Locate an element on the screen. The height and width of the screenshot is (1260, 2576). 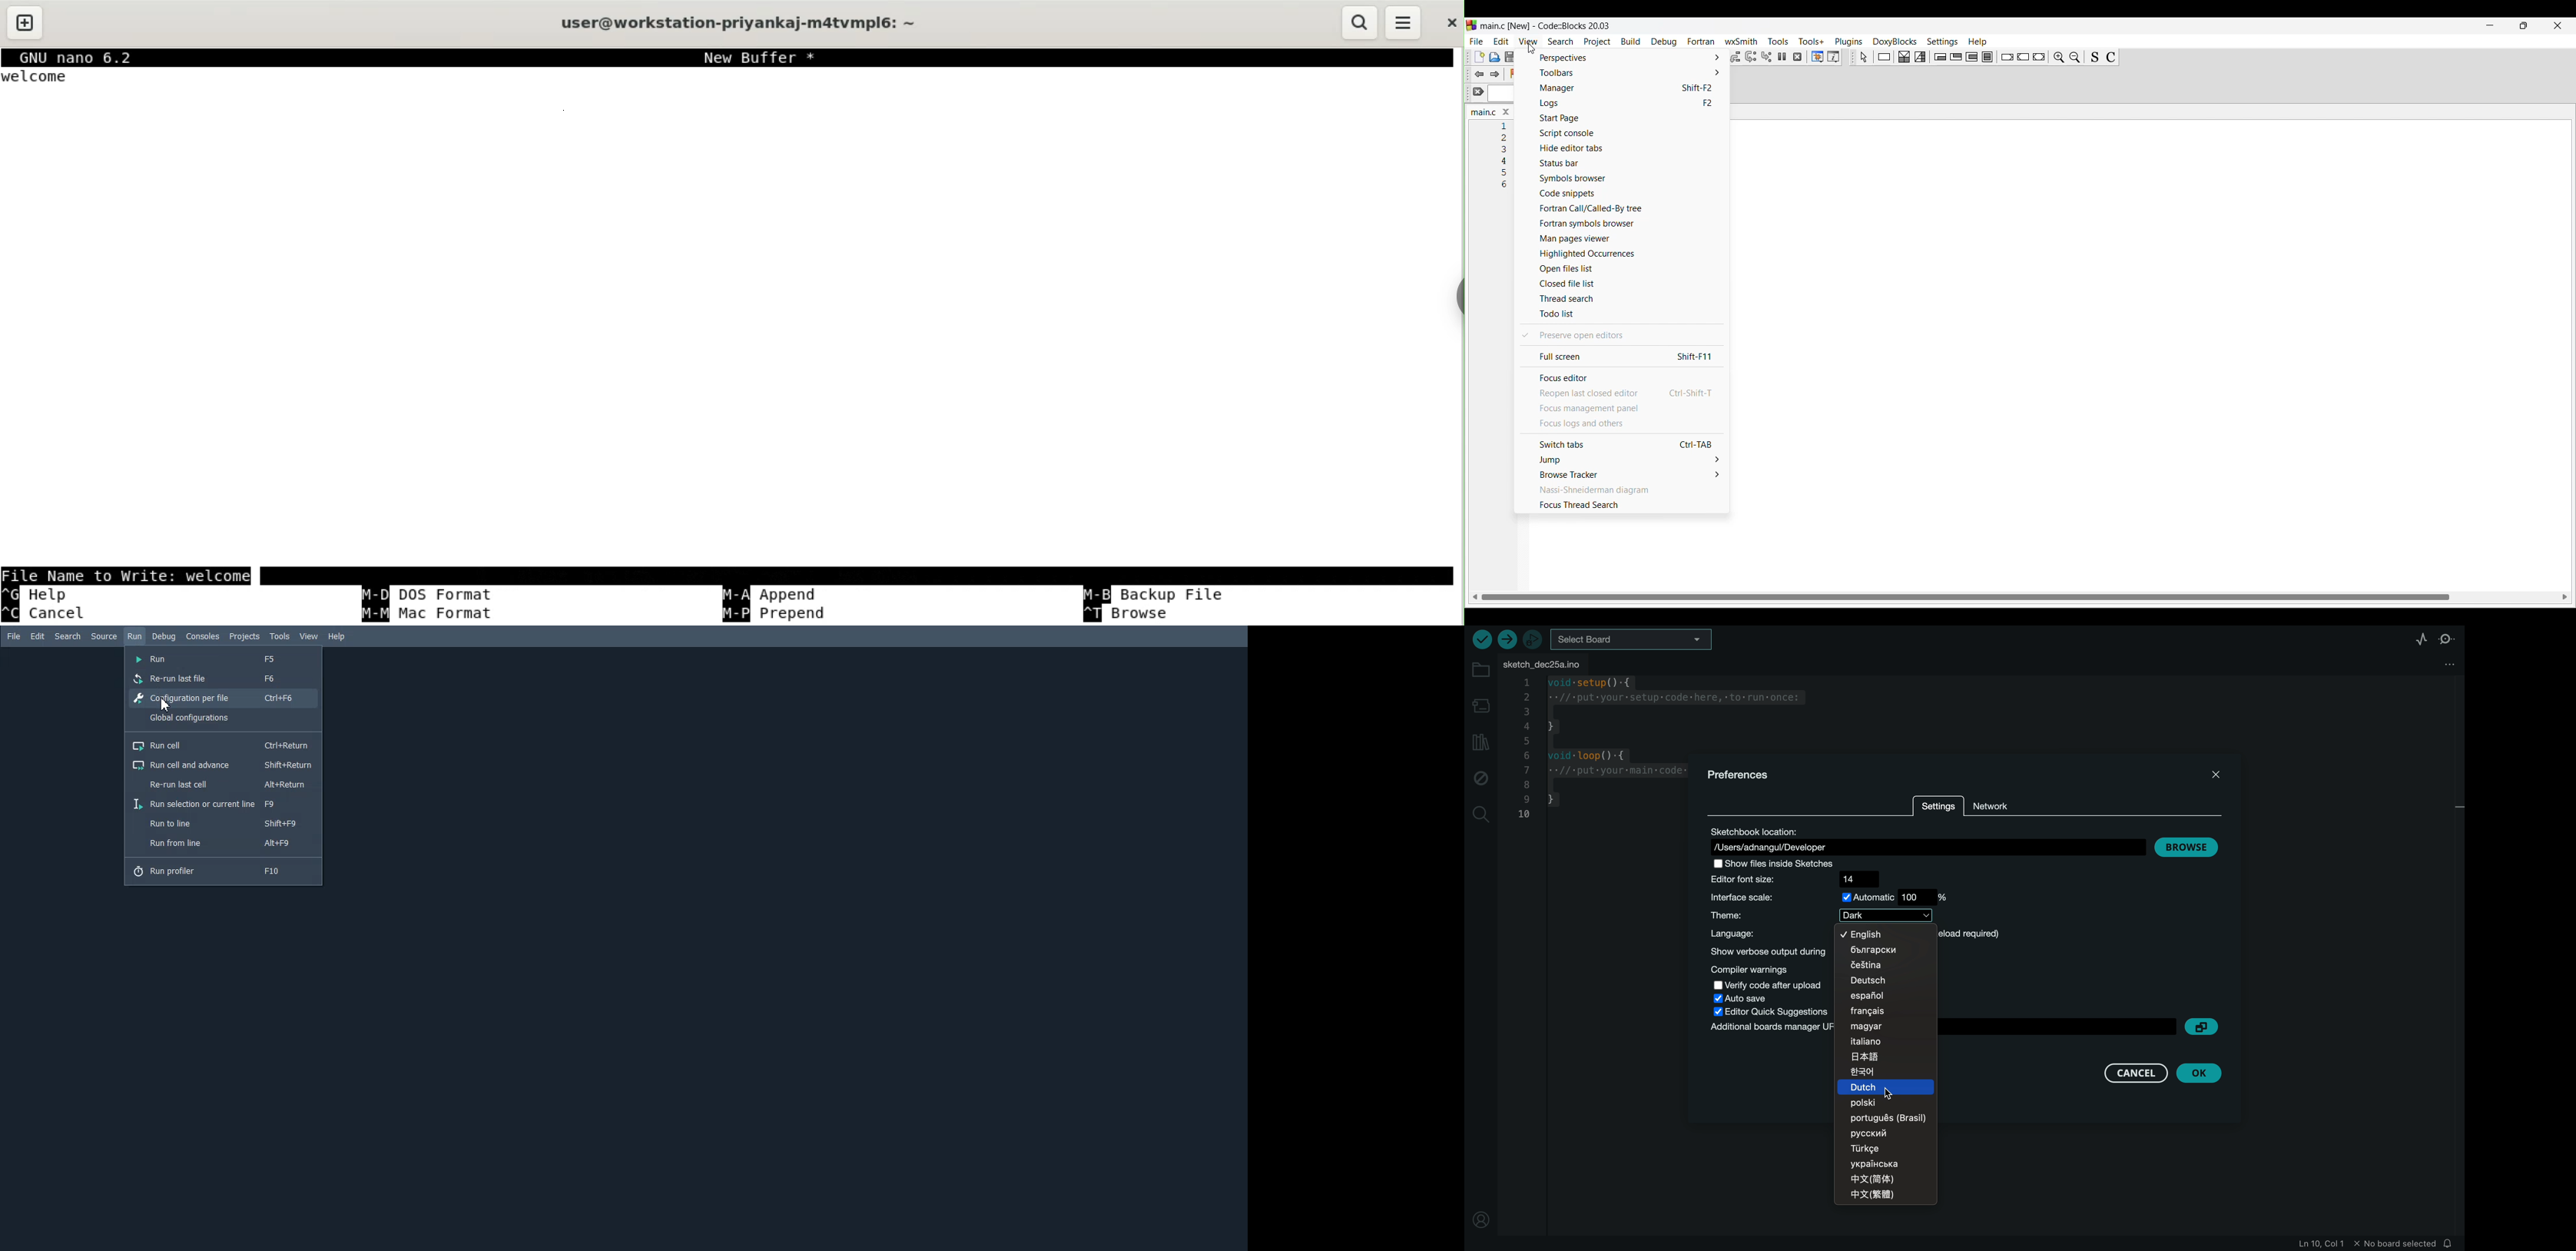
Close interface is located at coordinates (2558, 25).